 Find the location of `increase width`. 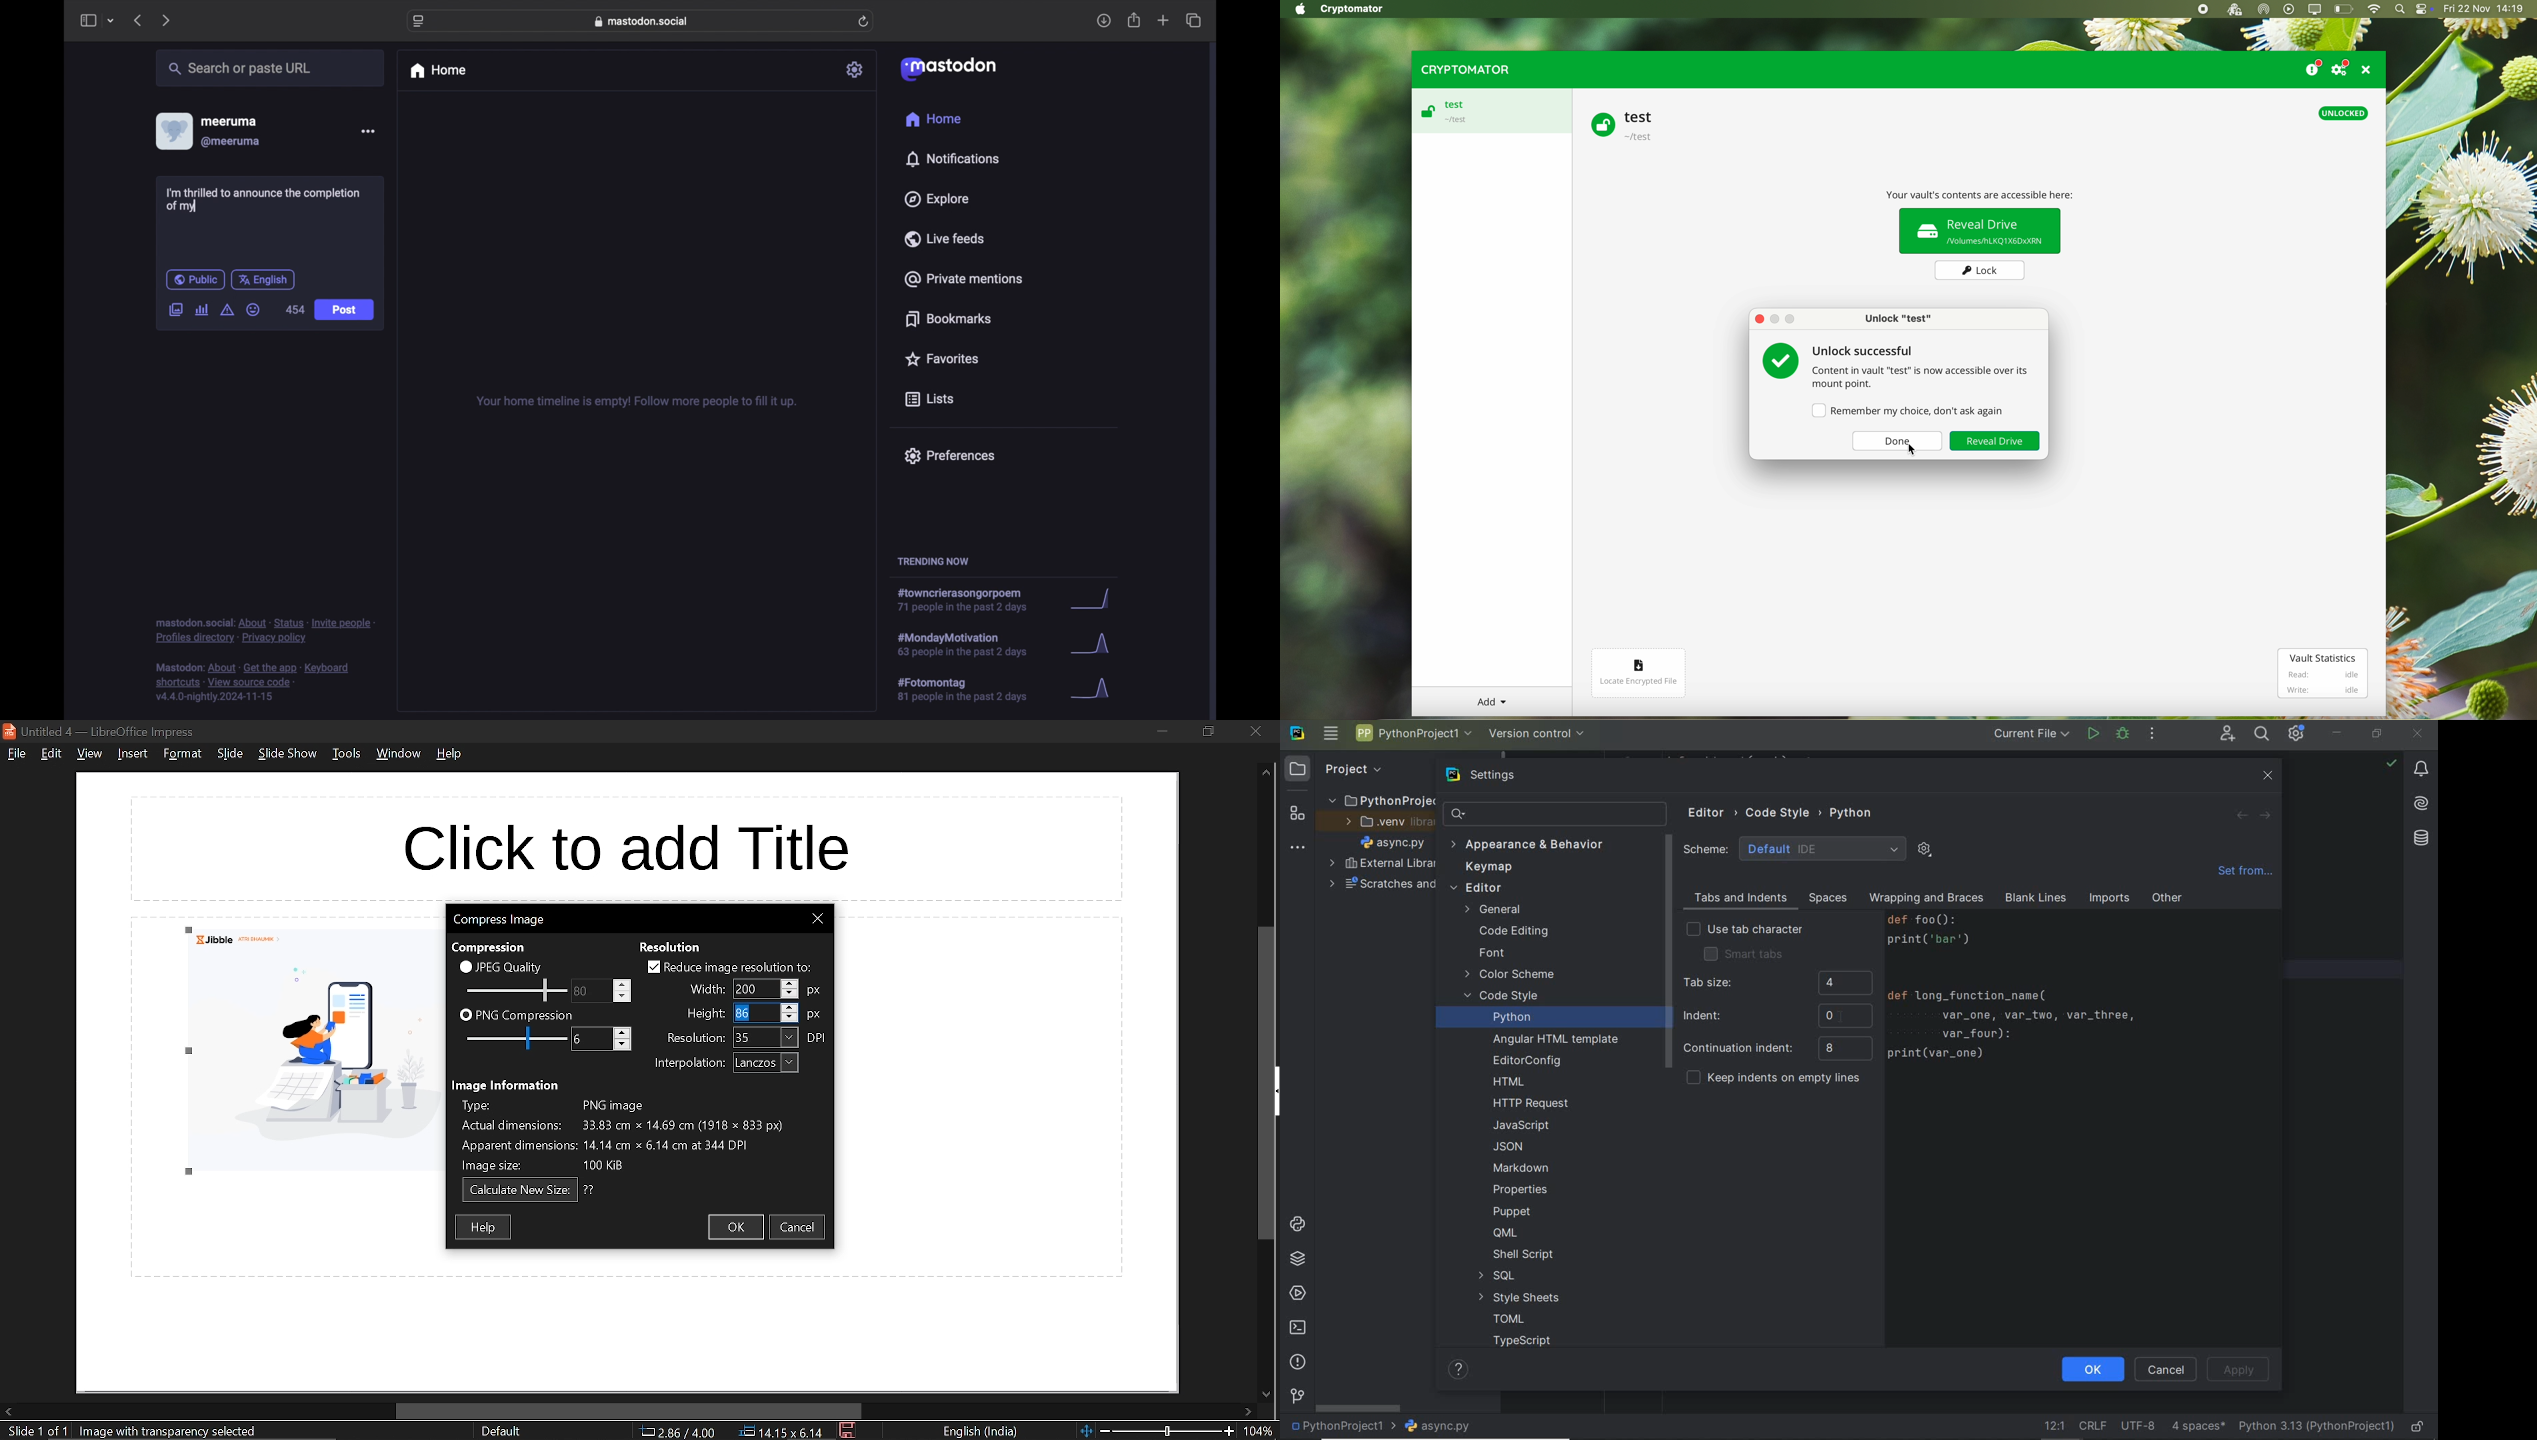

increase width is located at coordinates (789, 982).